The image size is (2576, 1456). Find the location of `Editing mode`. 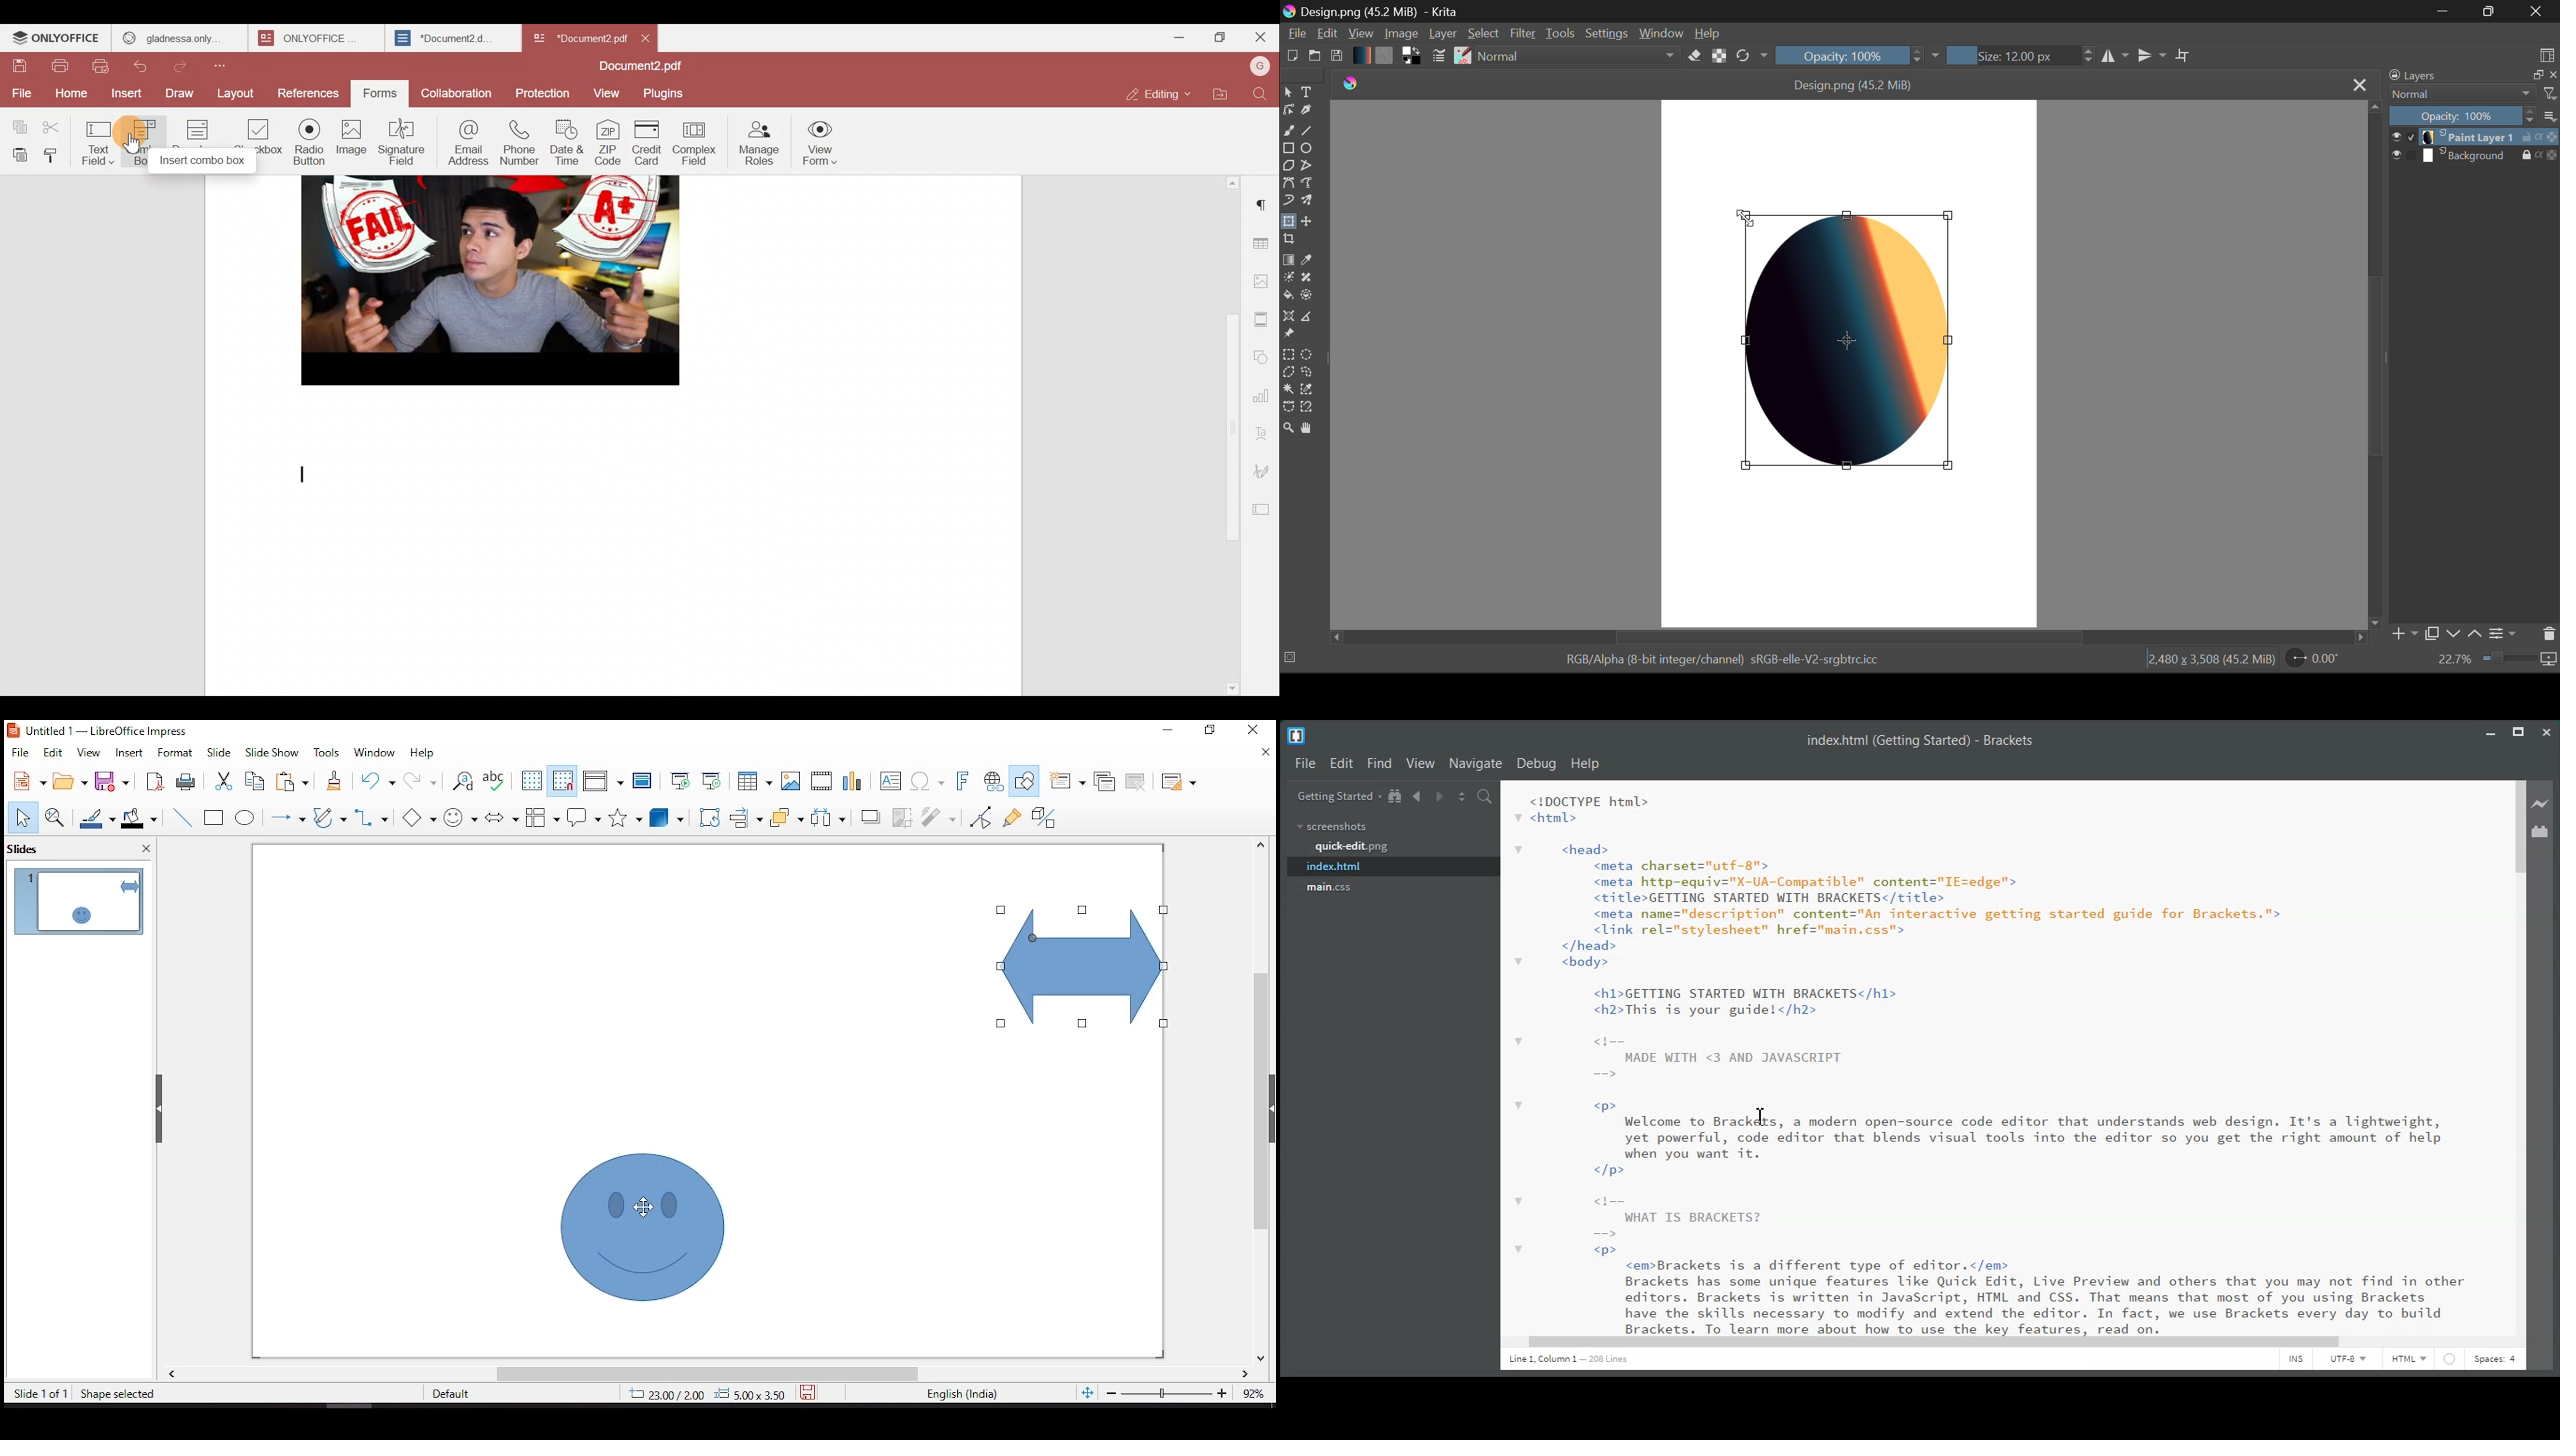

Editing mode is located at coordinates (1157, 95).